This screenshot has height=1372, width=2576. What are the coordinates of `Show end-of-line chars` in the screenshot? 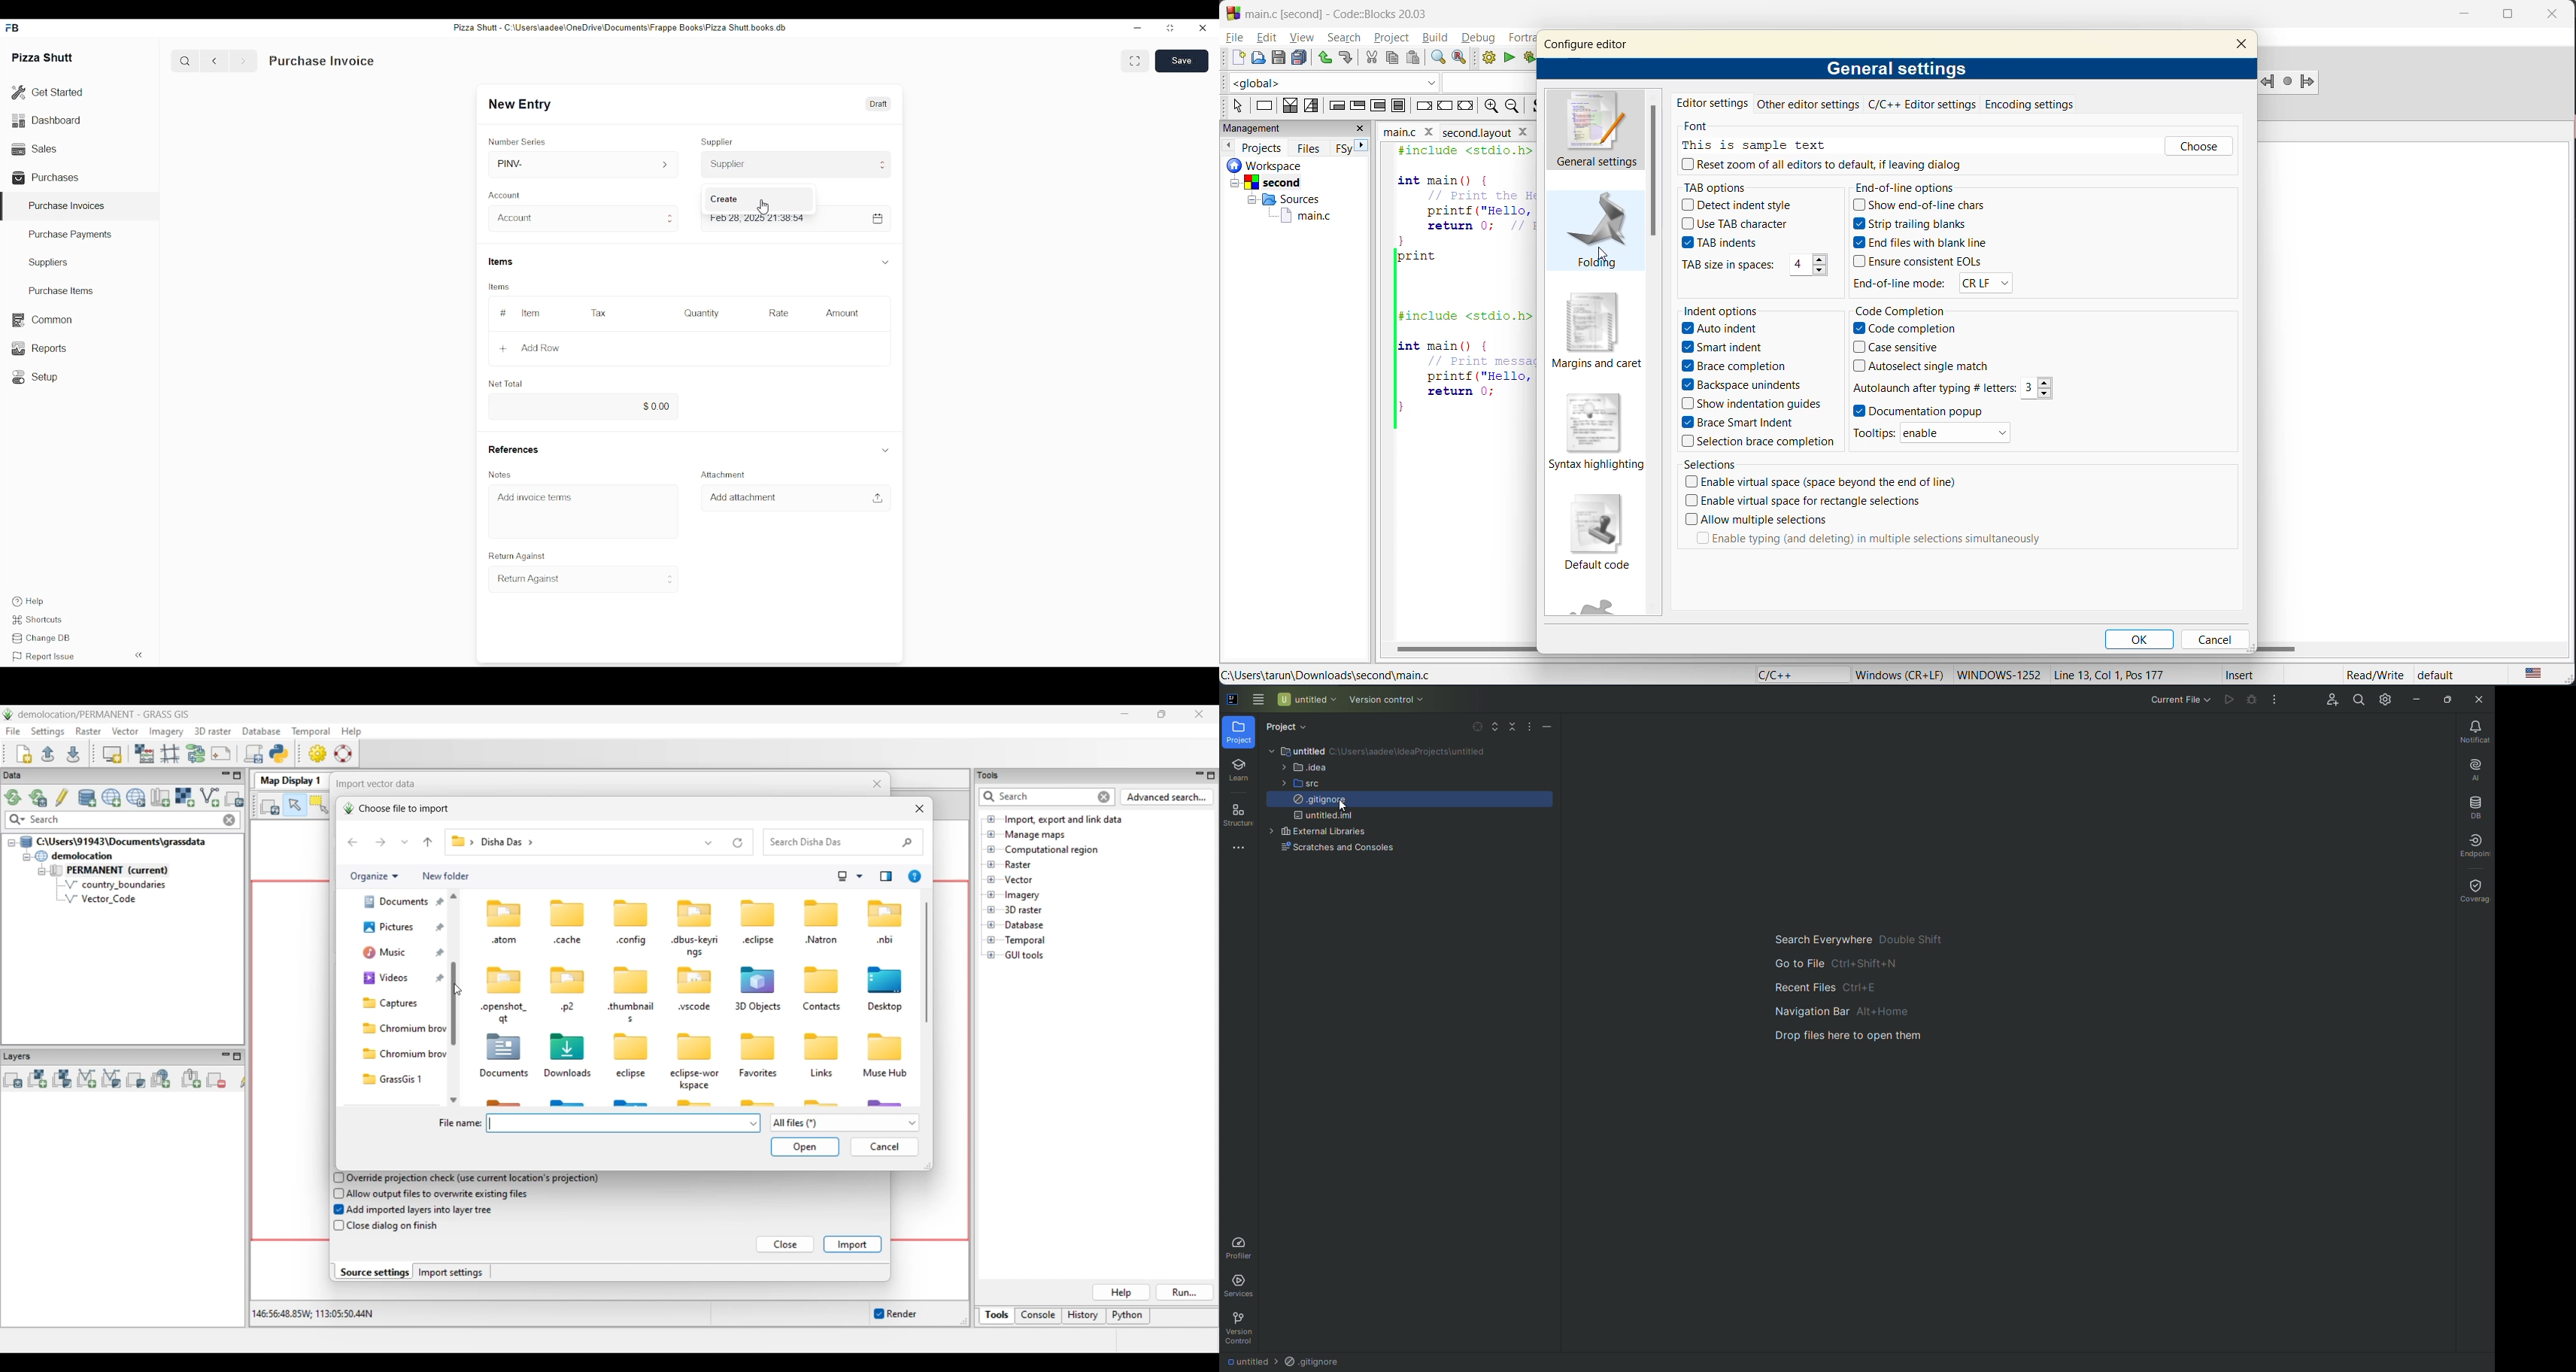 It's located at (1926, 206).